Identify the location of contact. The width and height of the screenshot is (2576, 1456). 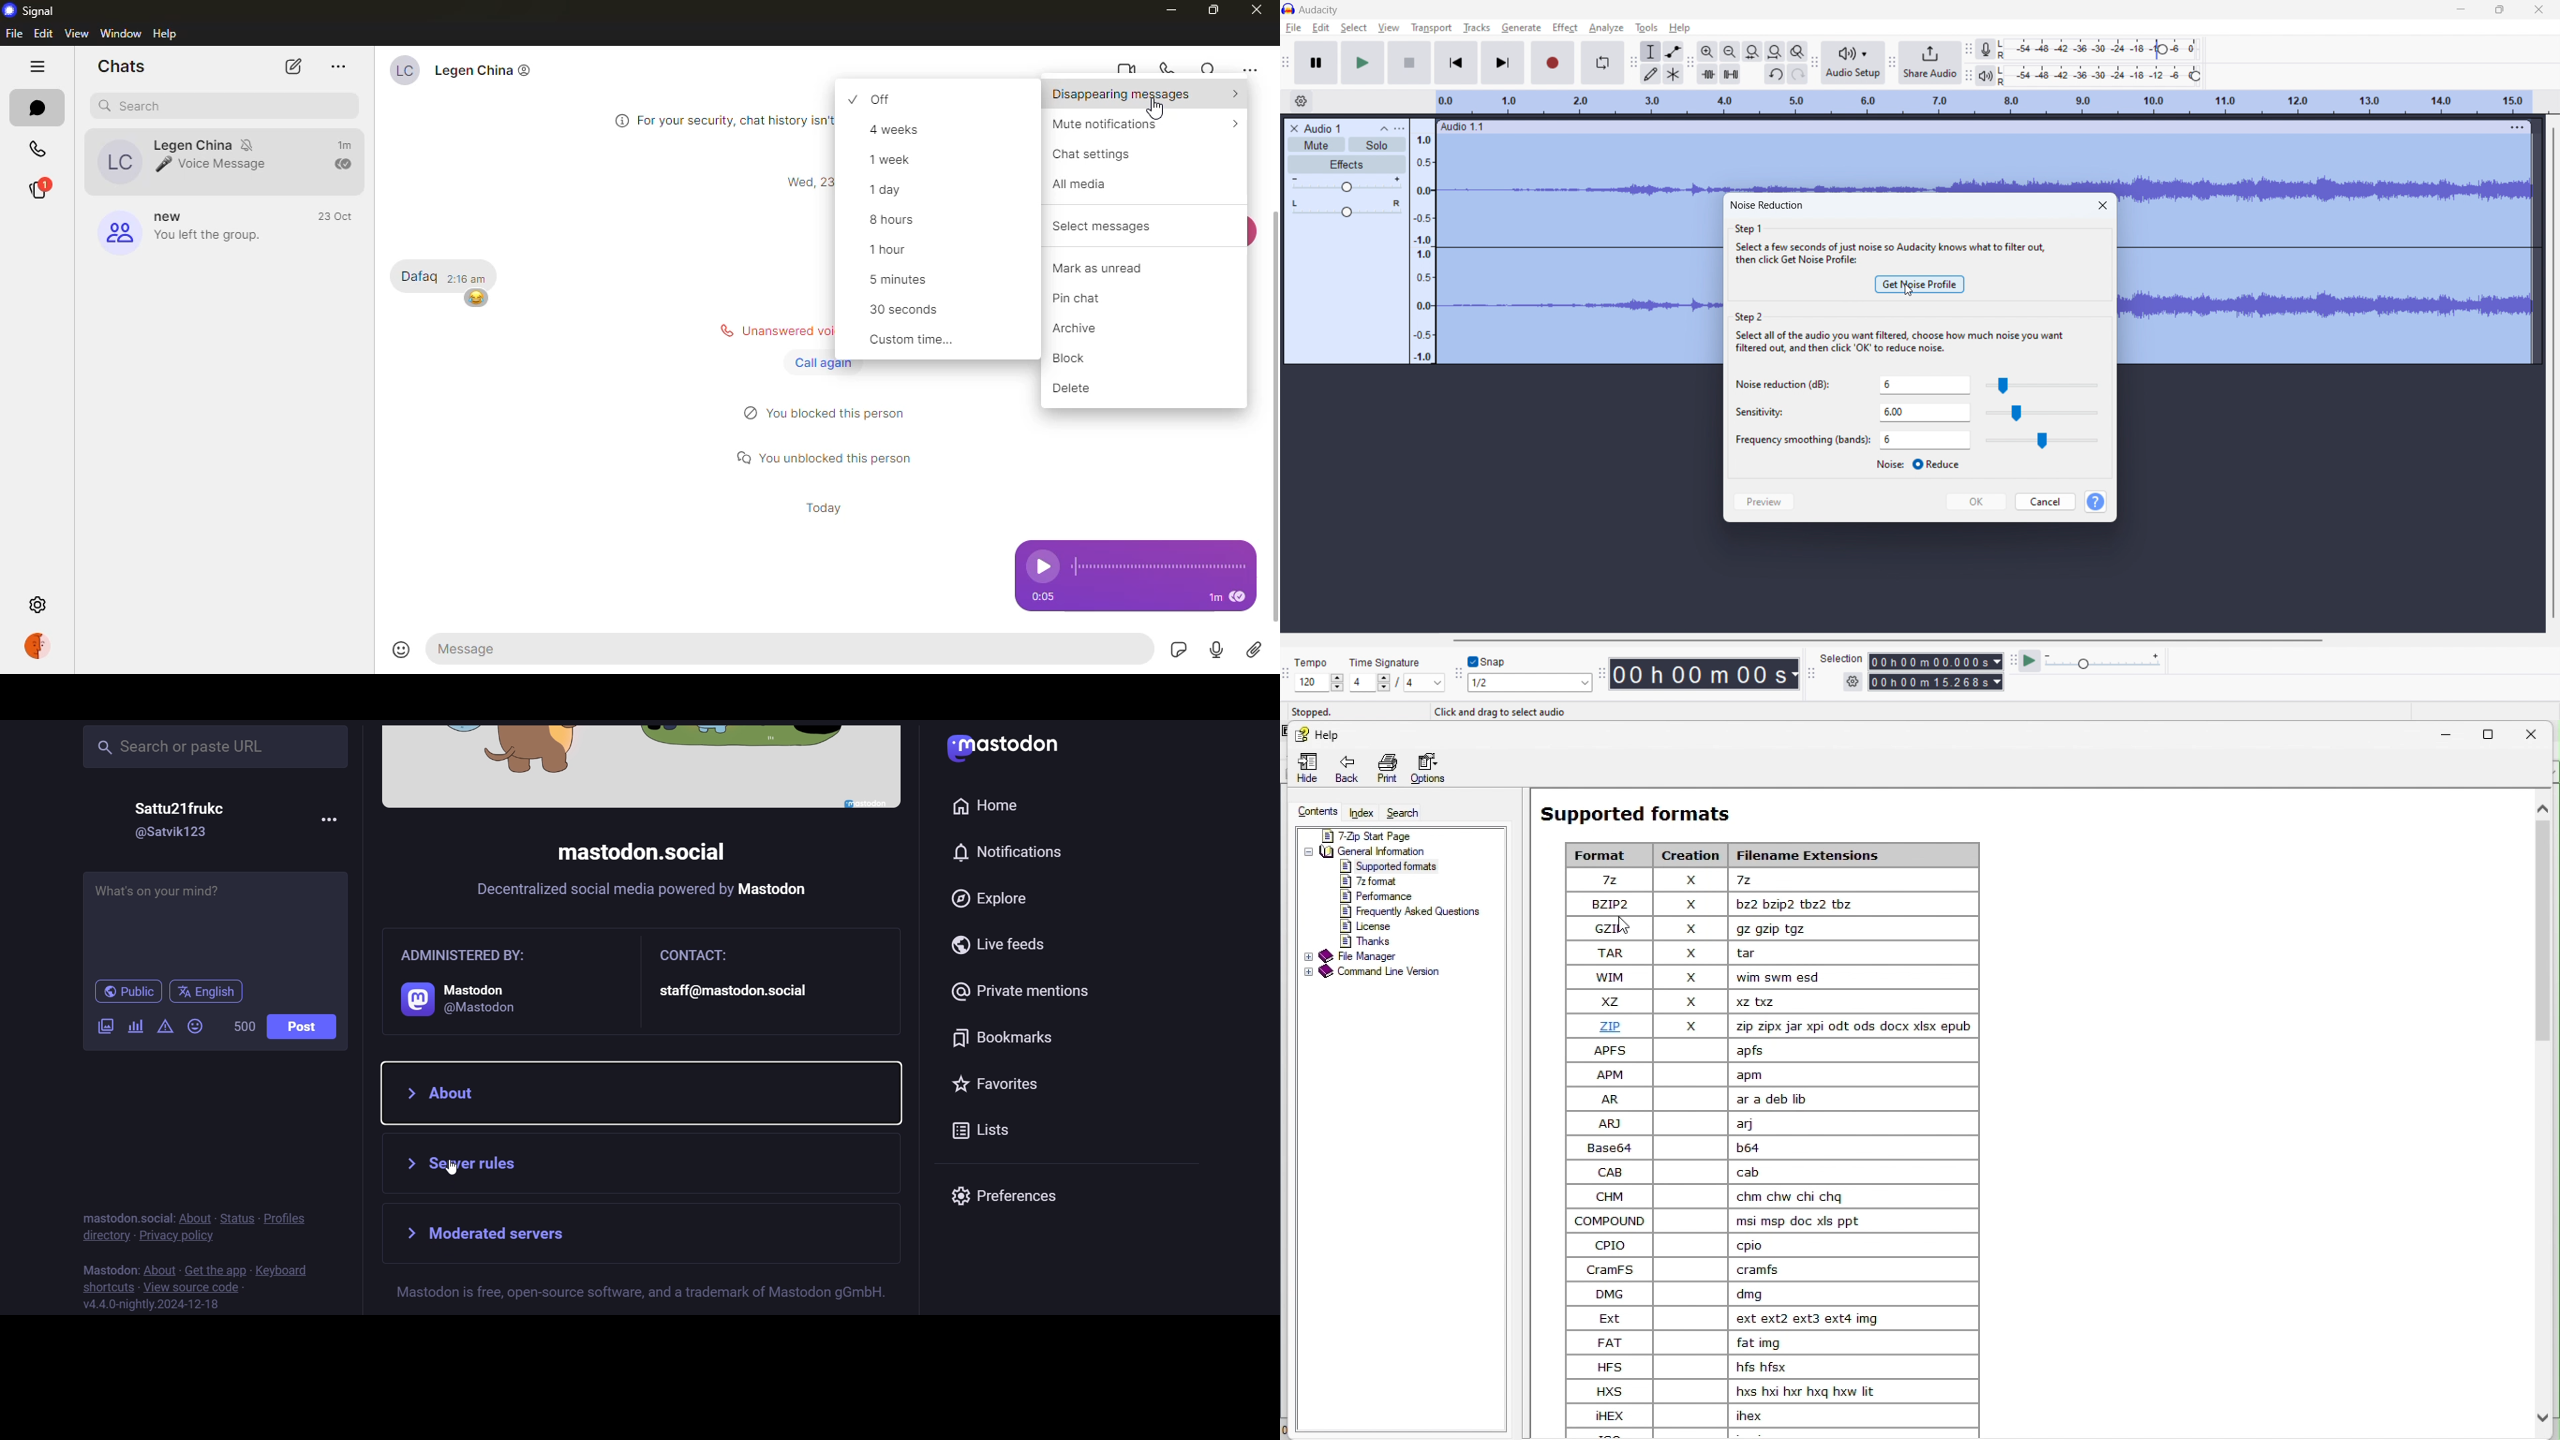
(475, 74).